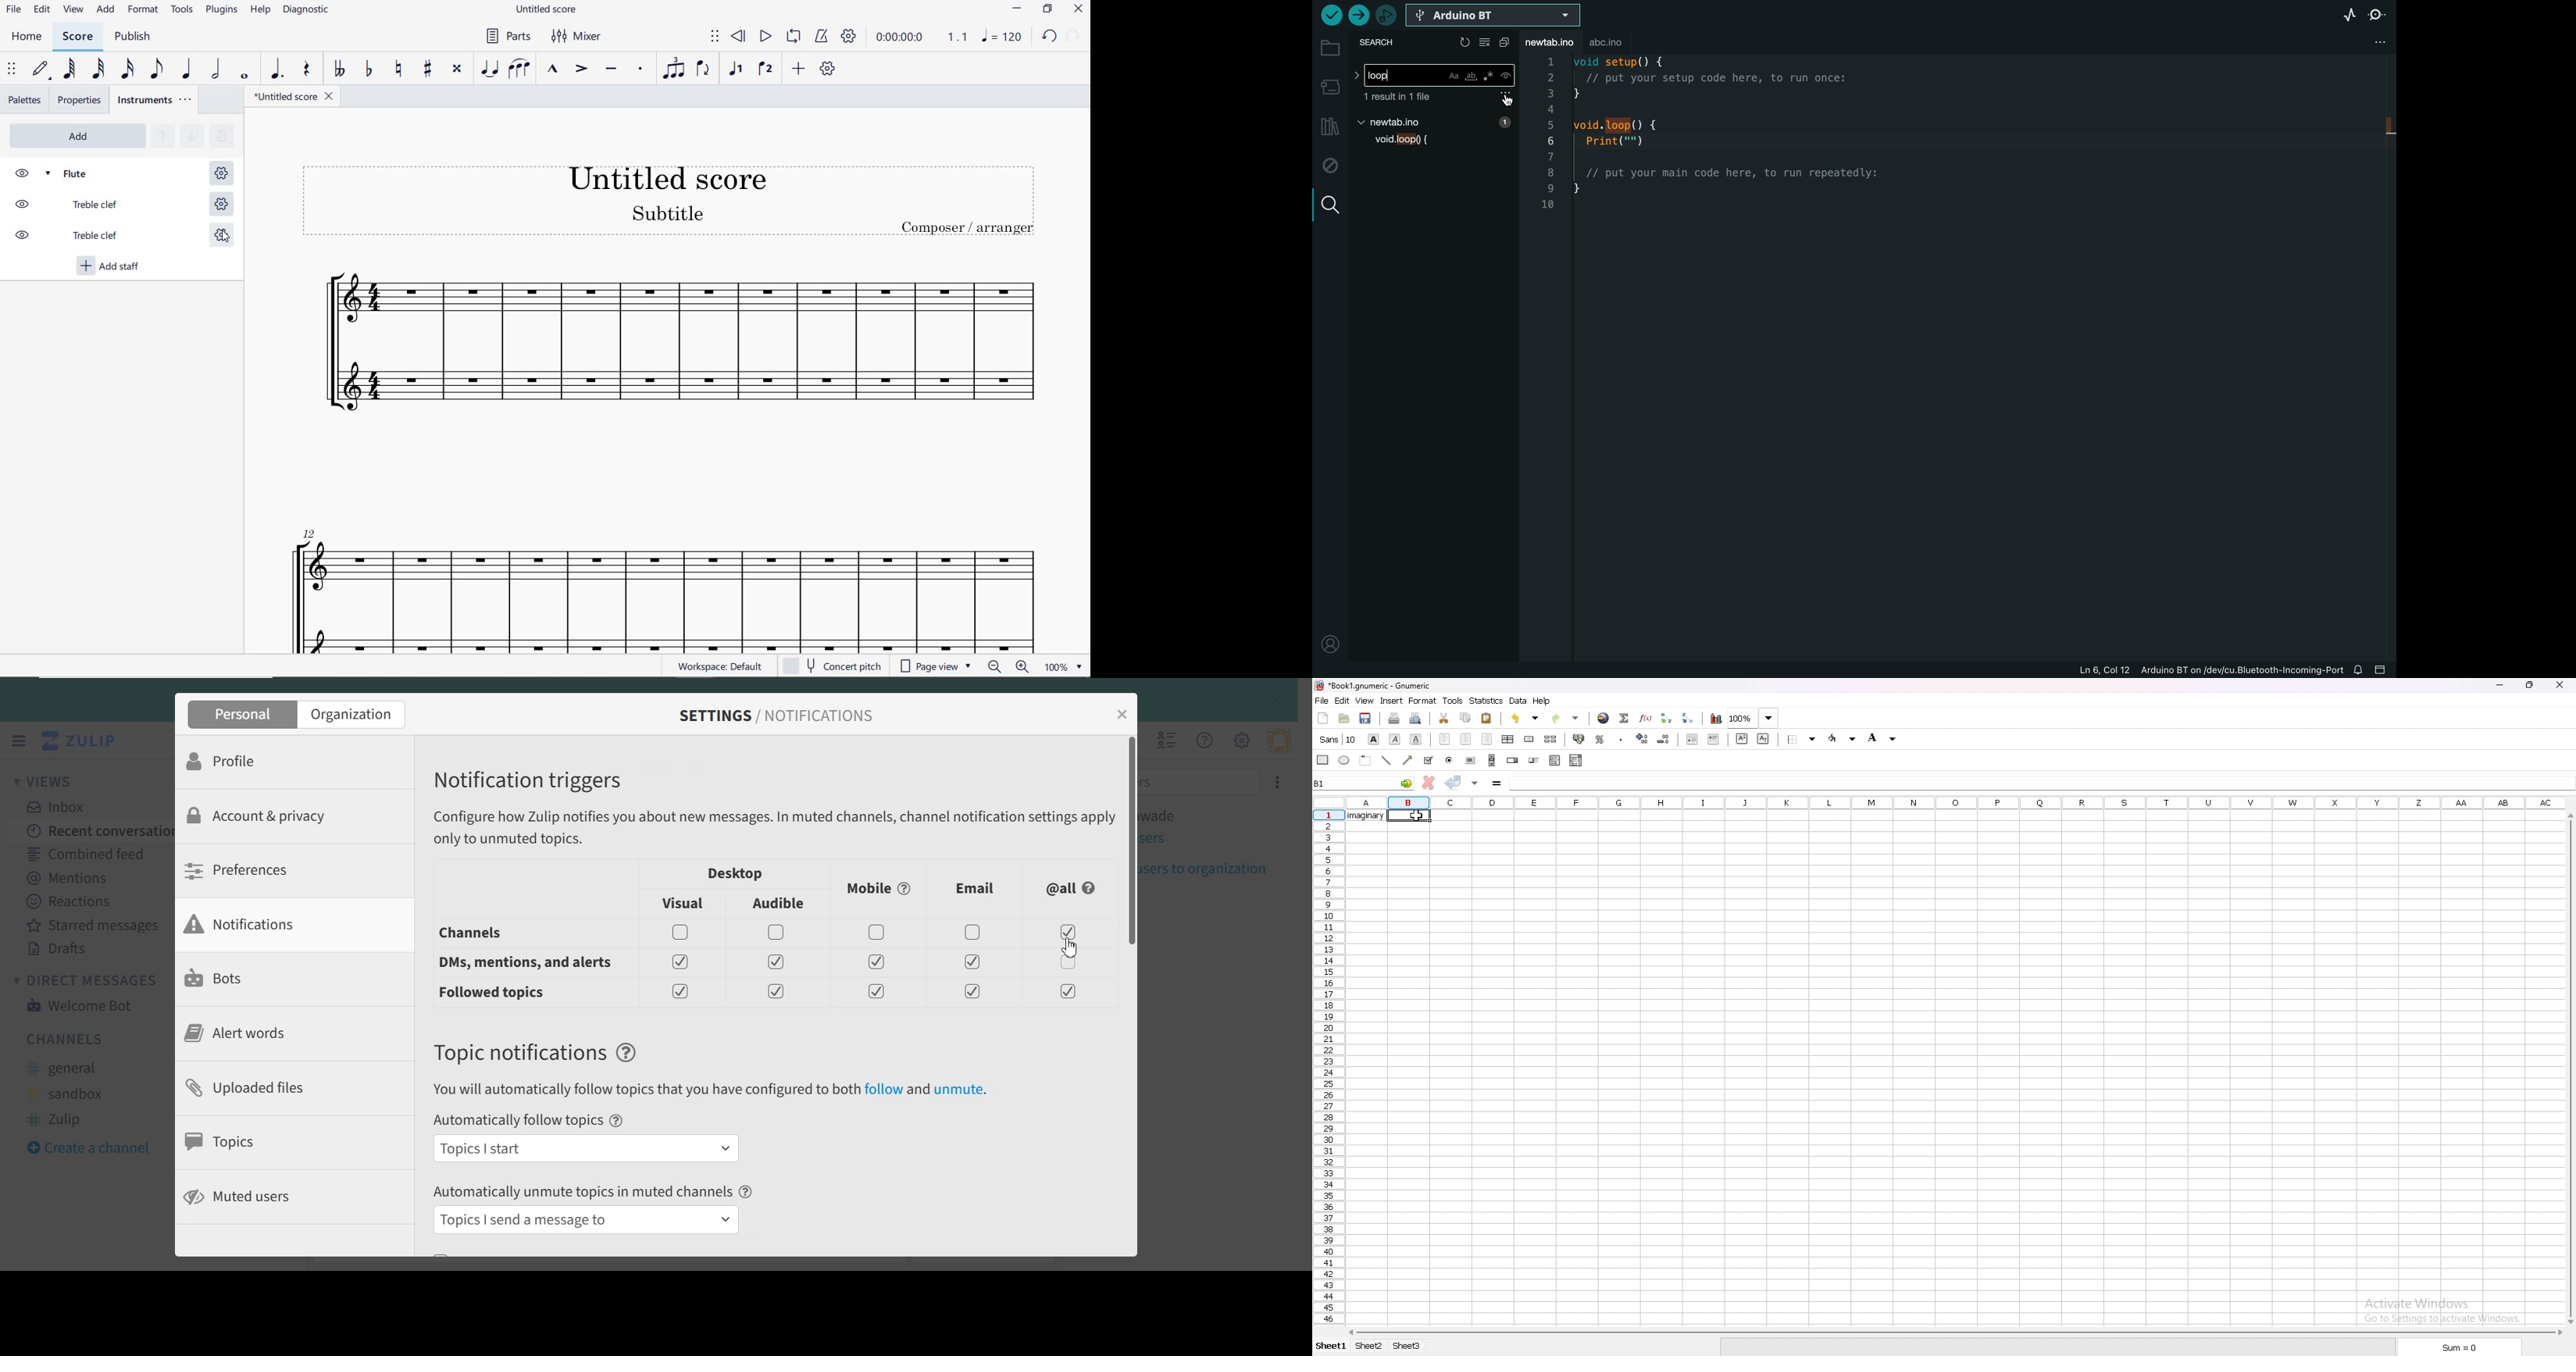 This screenshot has width=2576, height=1372. What do you see at coordinates (1434, 75) in the screenshot?
I see `loop` at bounding box center [1434, 75].